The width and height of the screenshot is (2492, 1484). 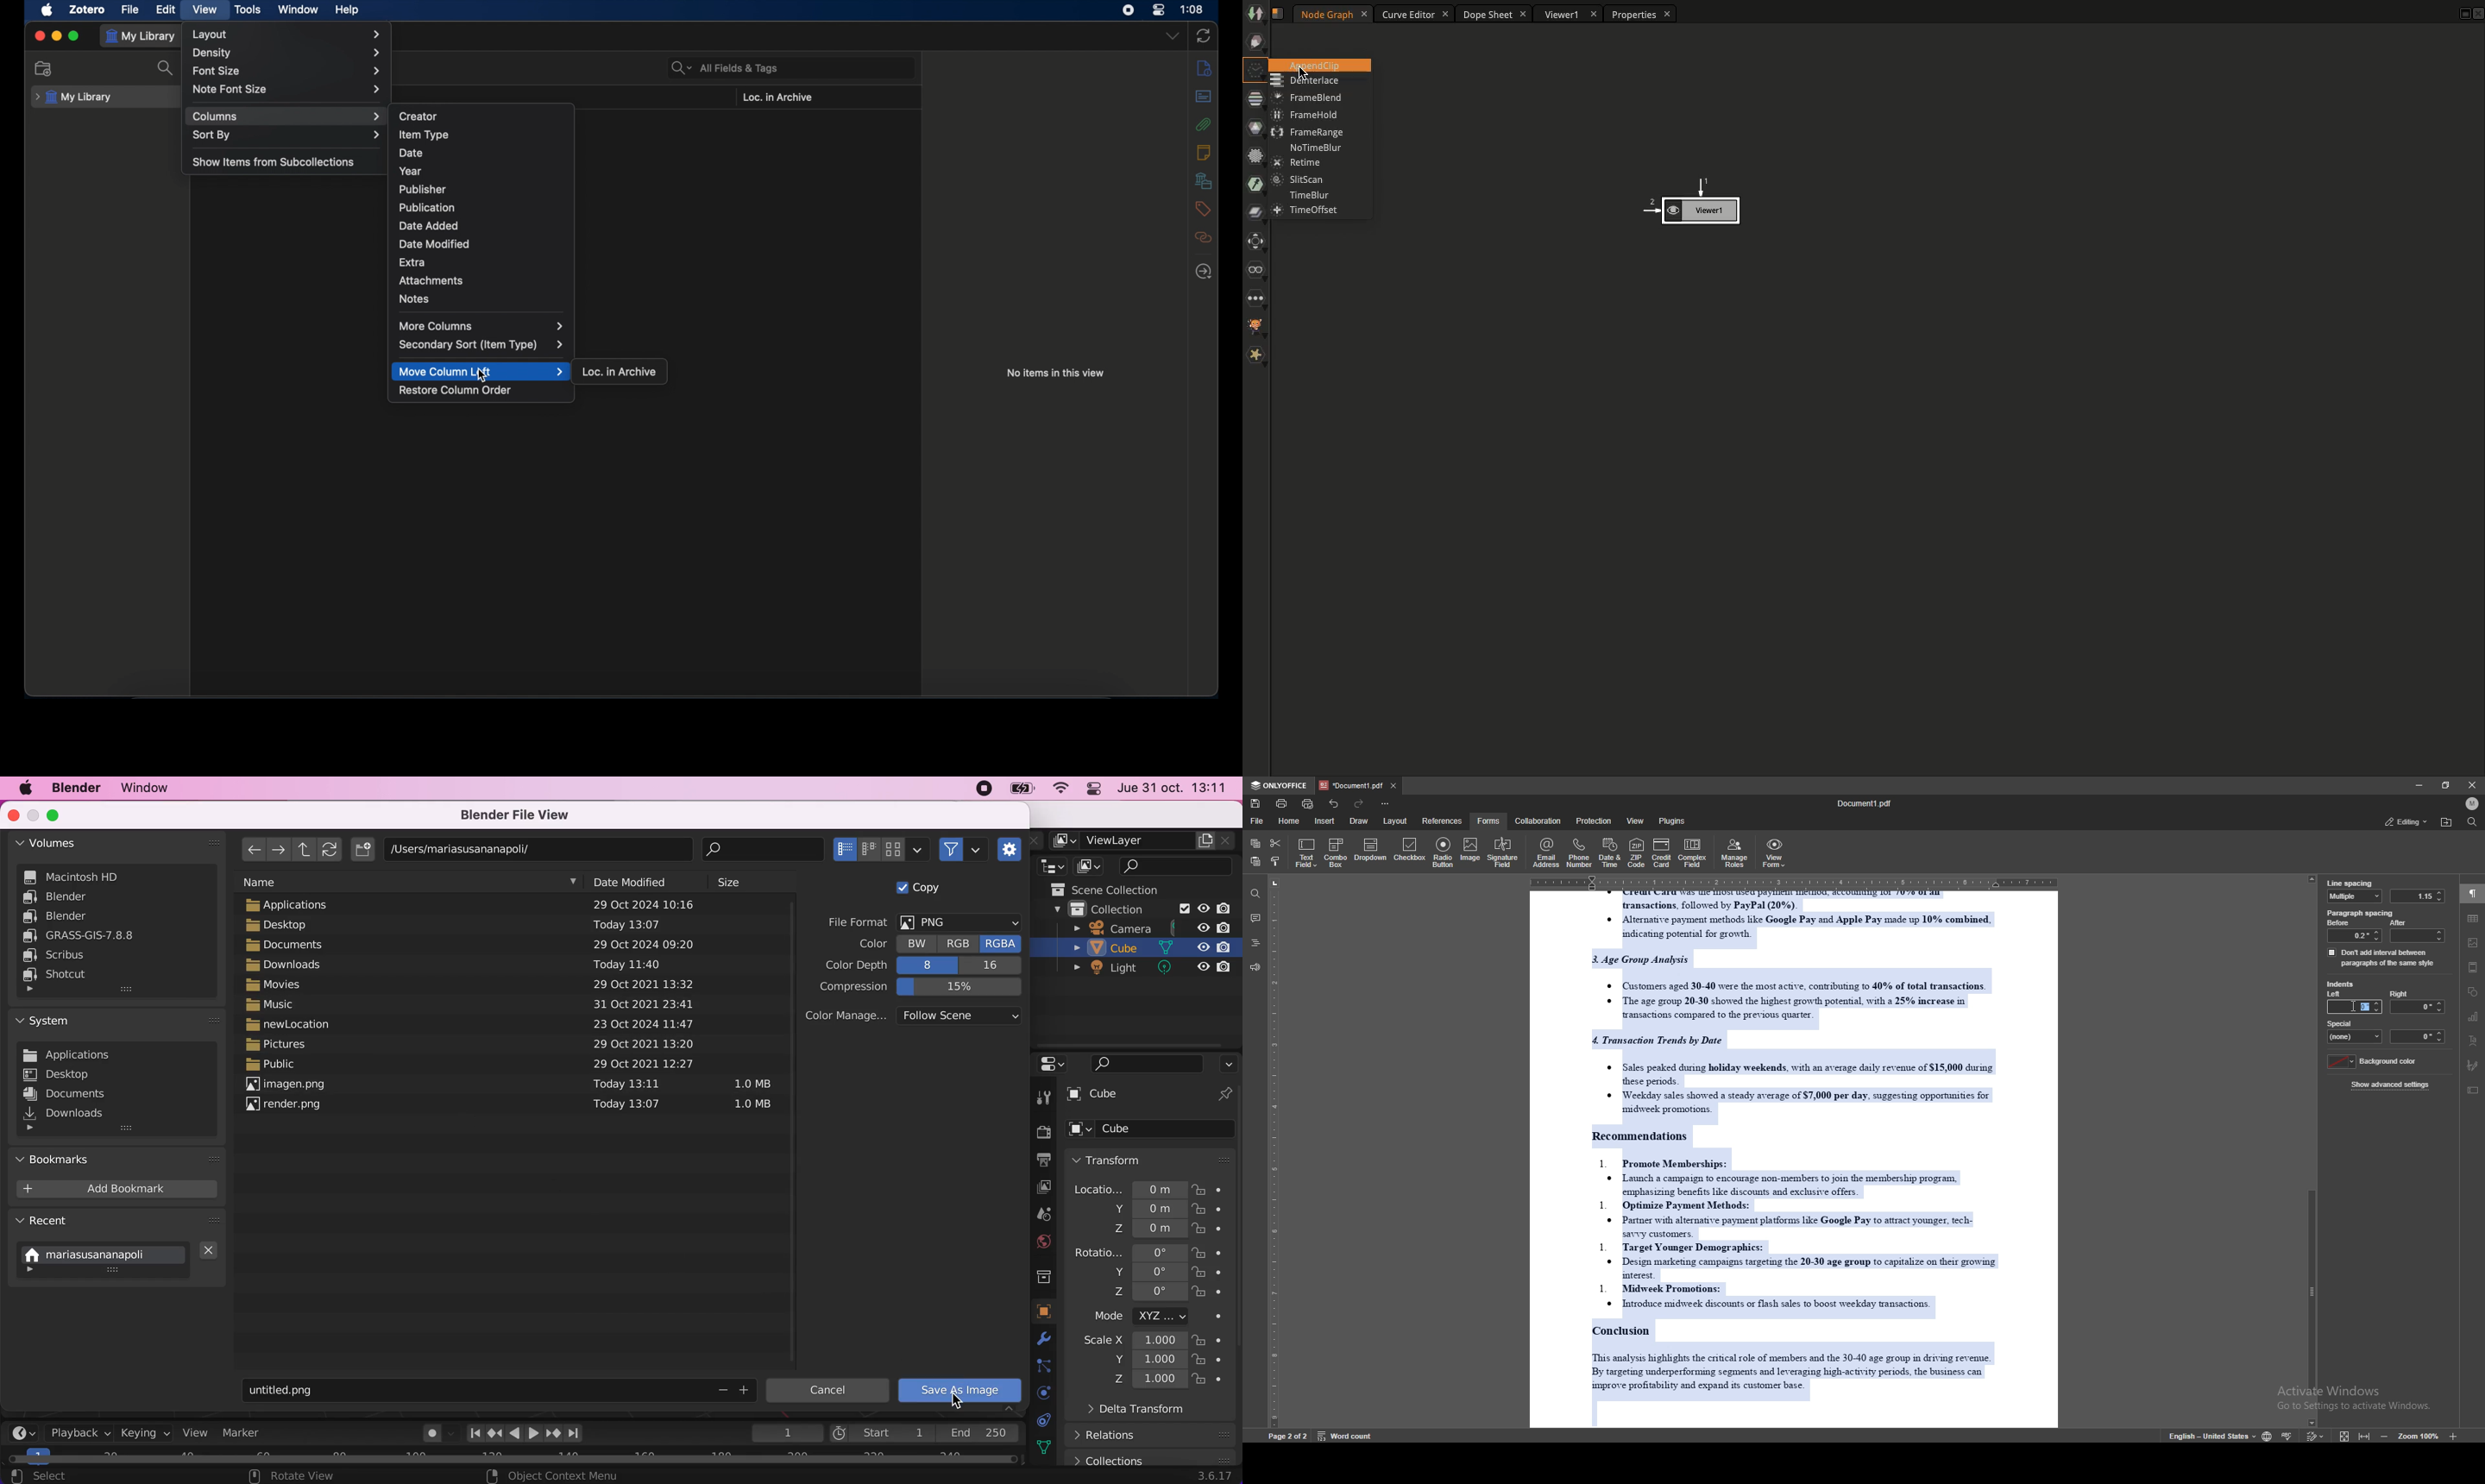 What do you see at coordinates (1204, 181) in the screenshot?
I see `libraries` at bounding box center [1204, 181].